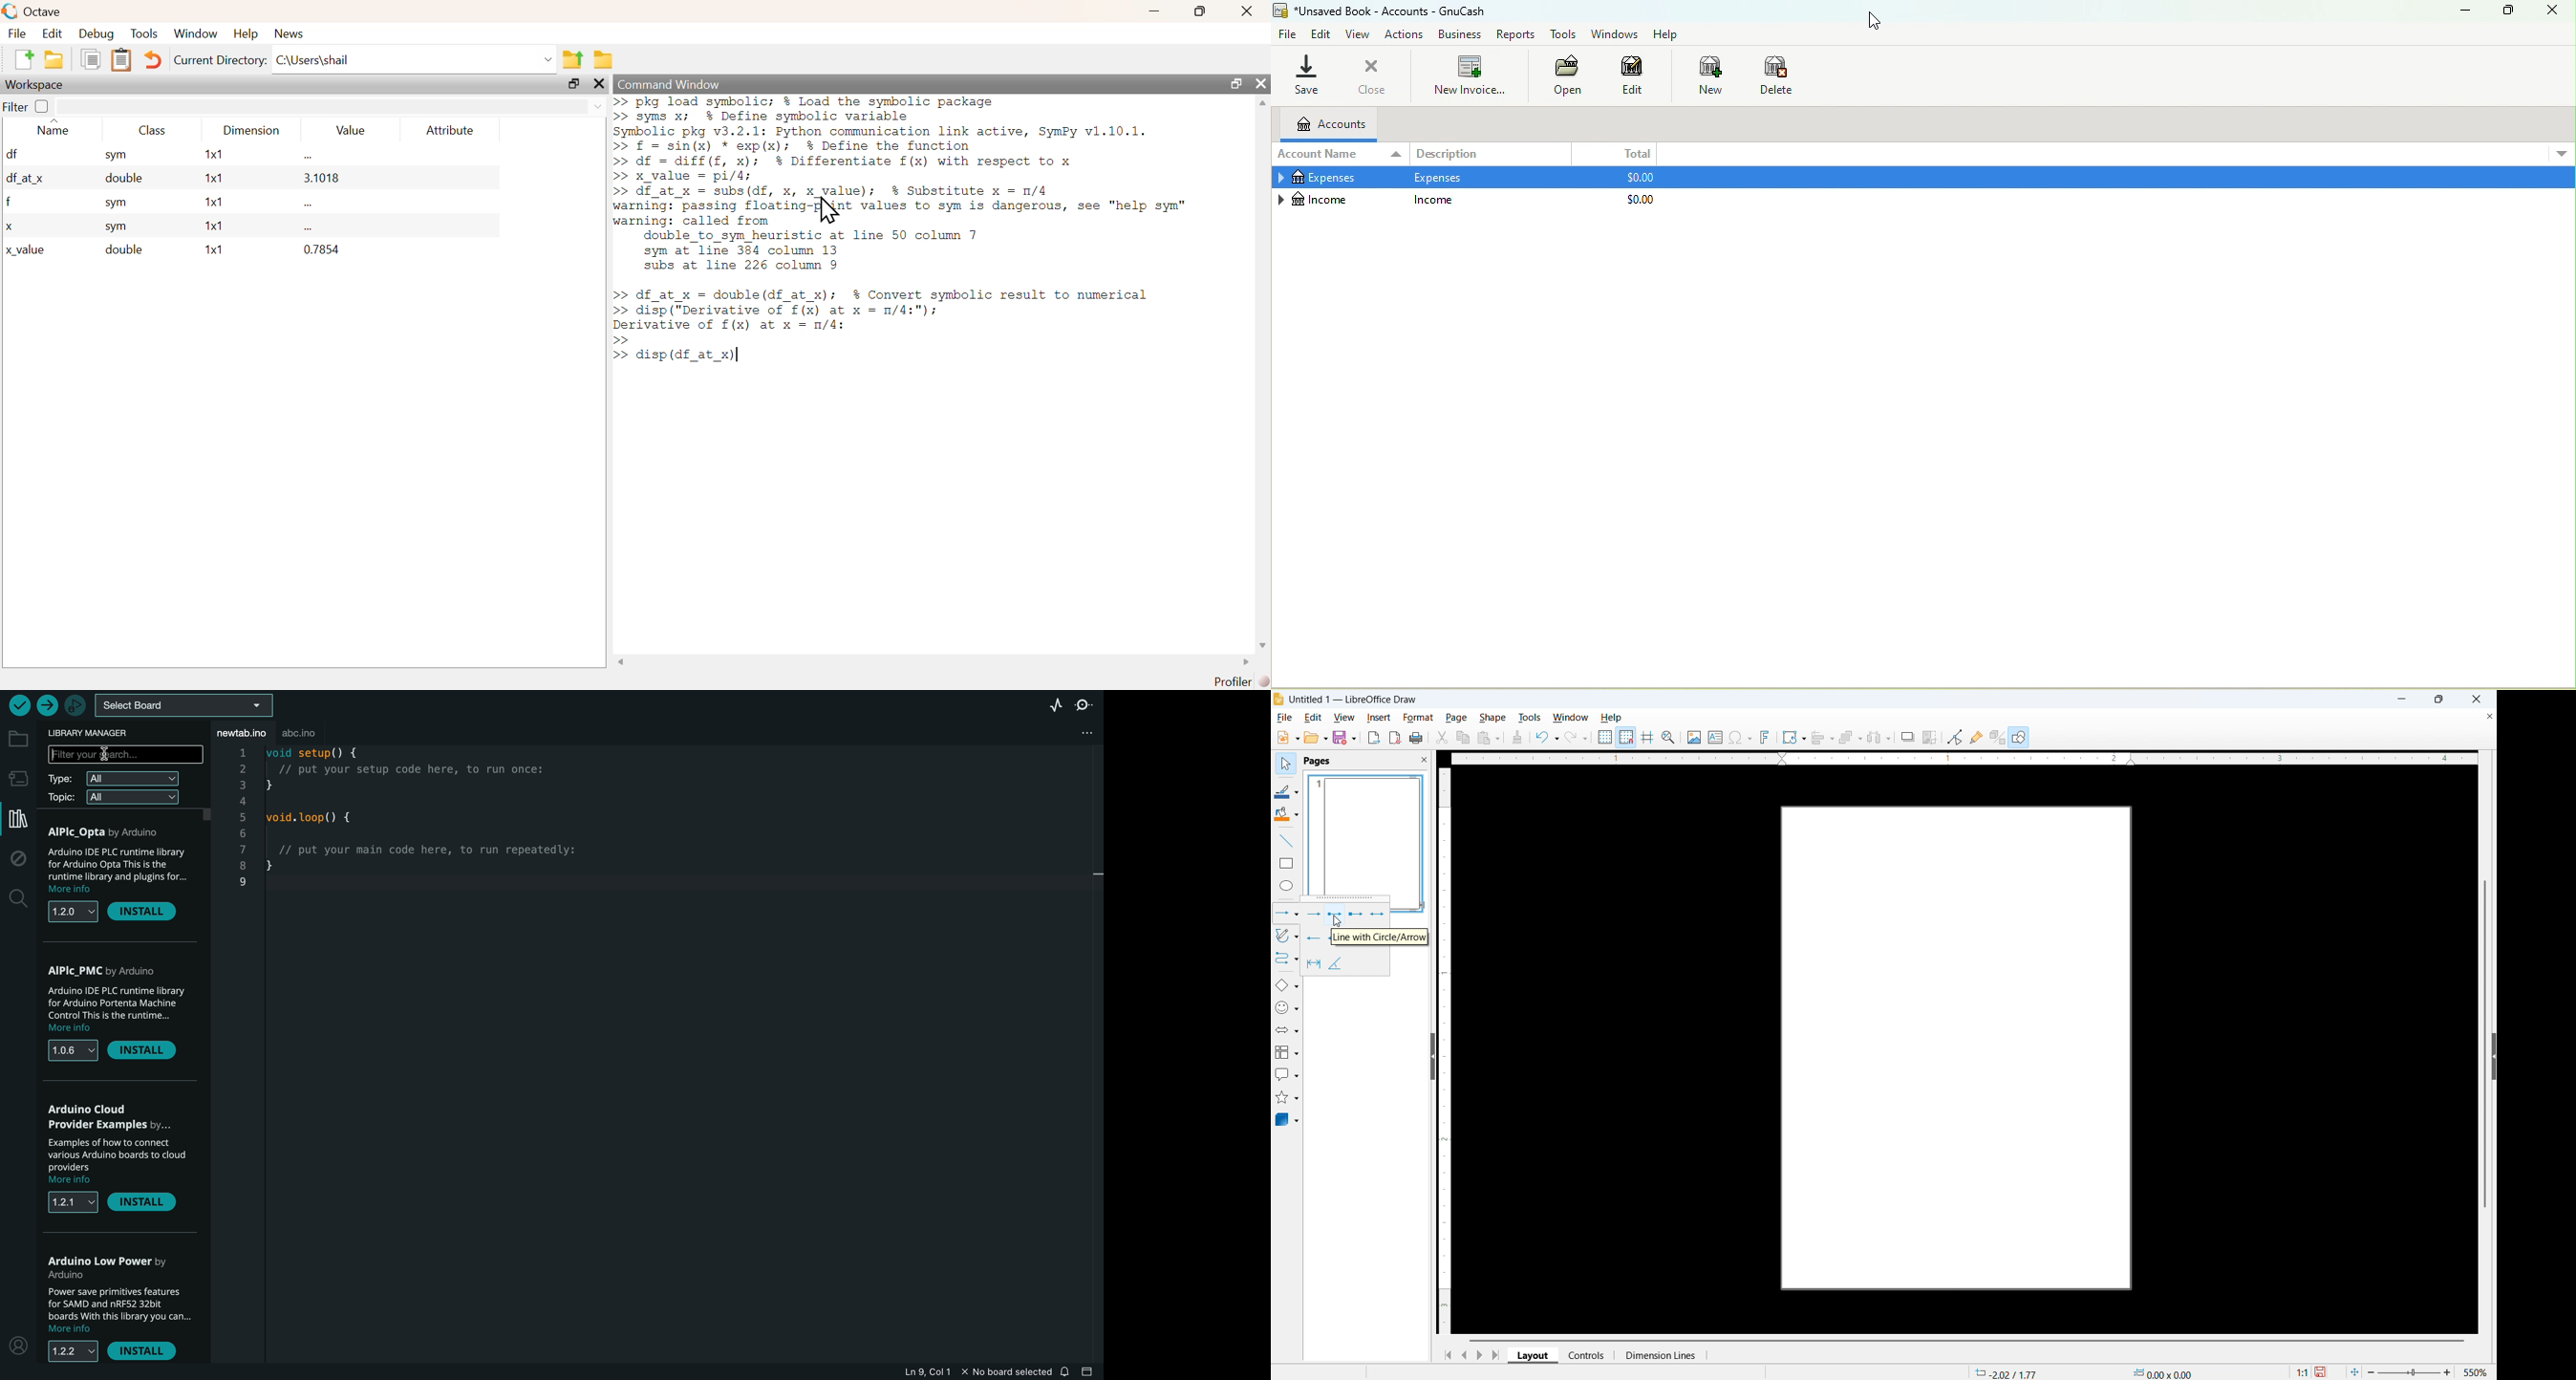  I want to click on Select at least three objects to distribute, so click(1880, 737).